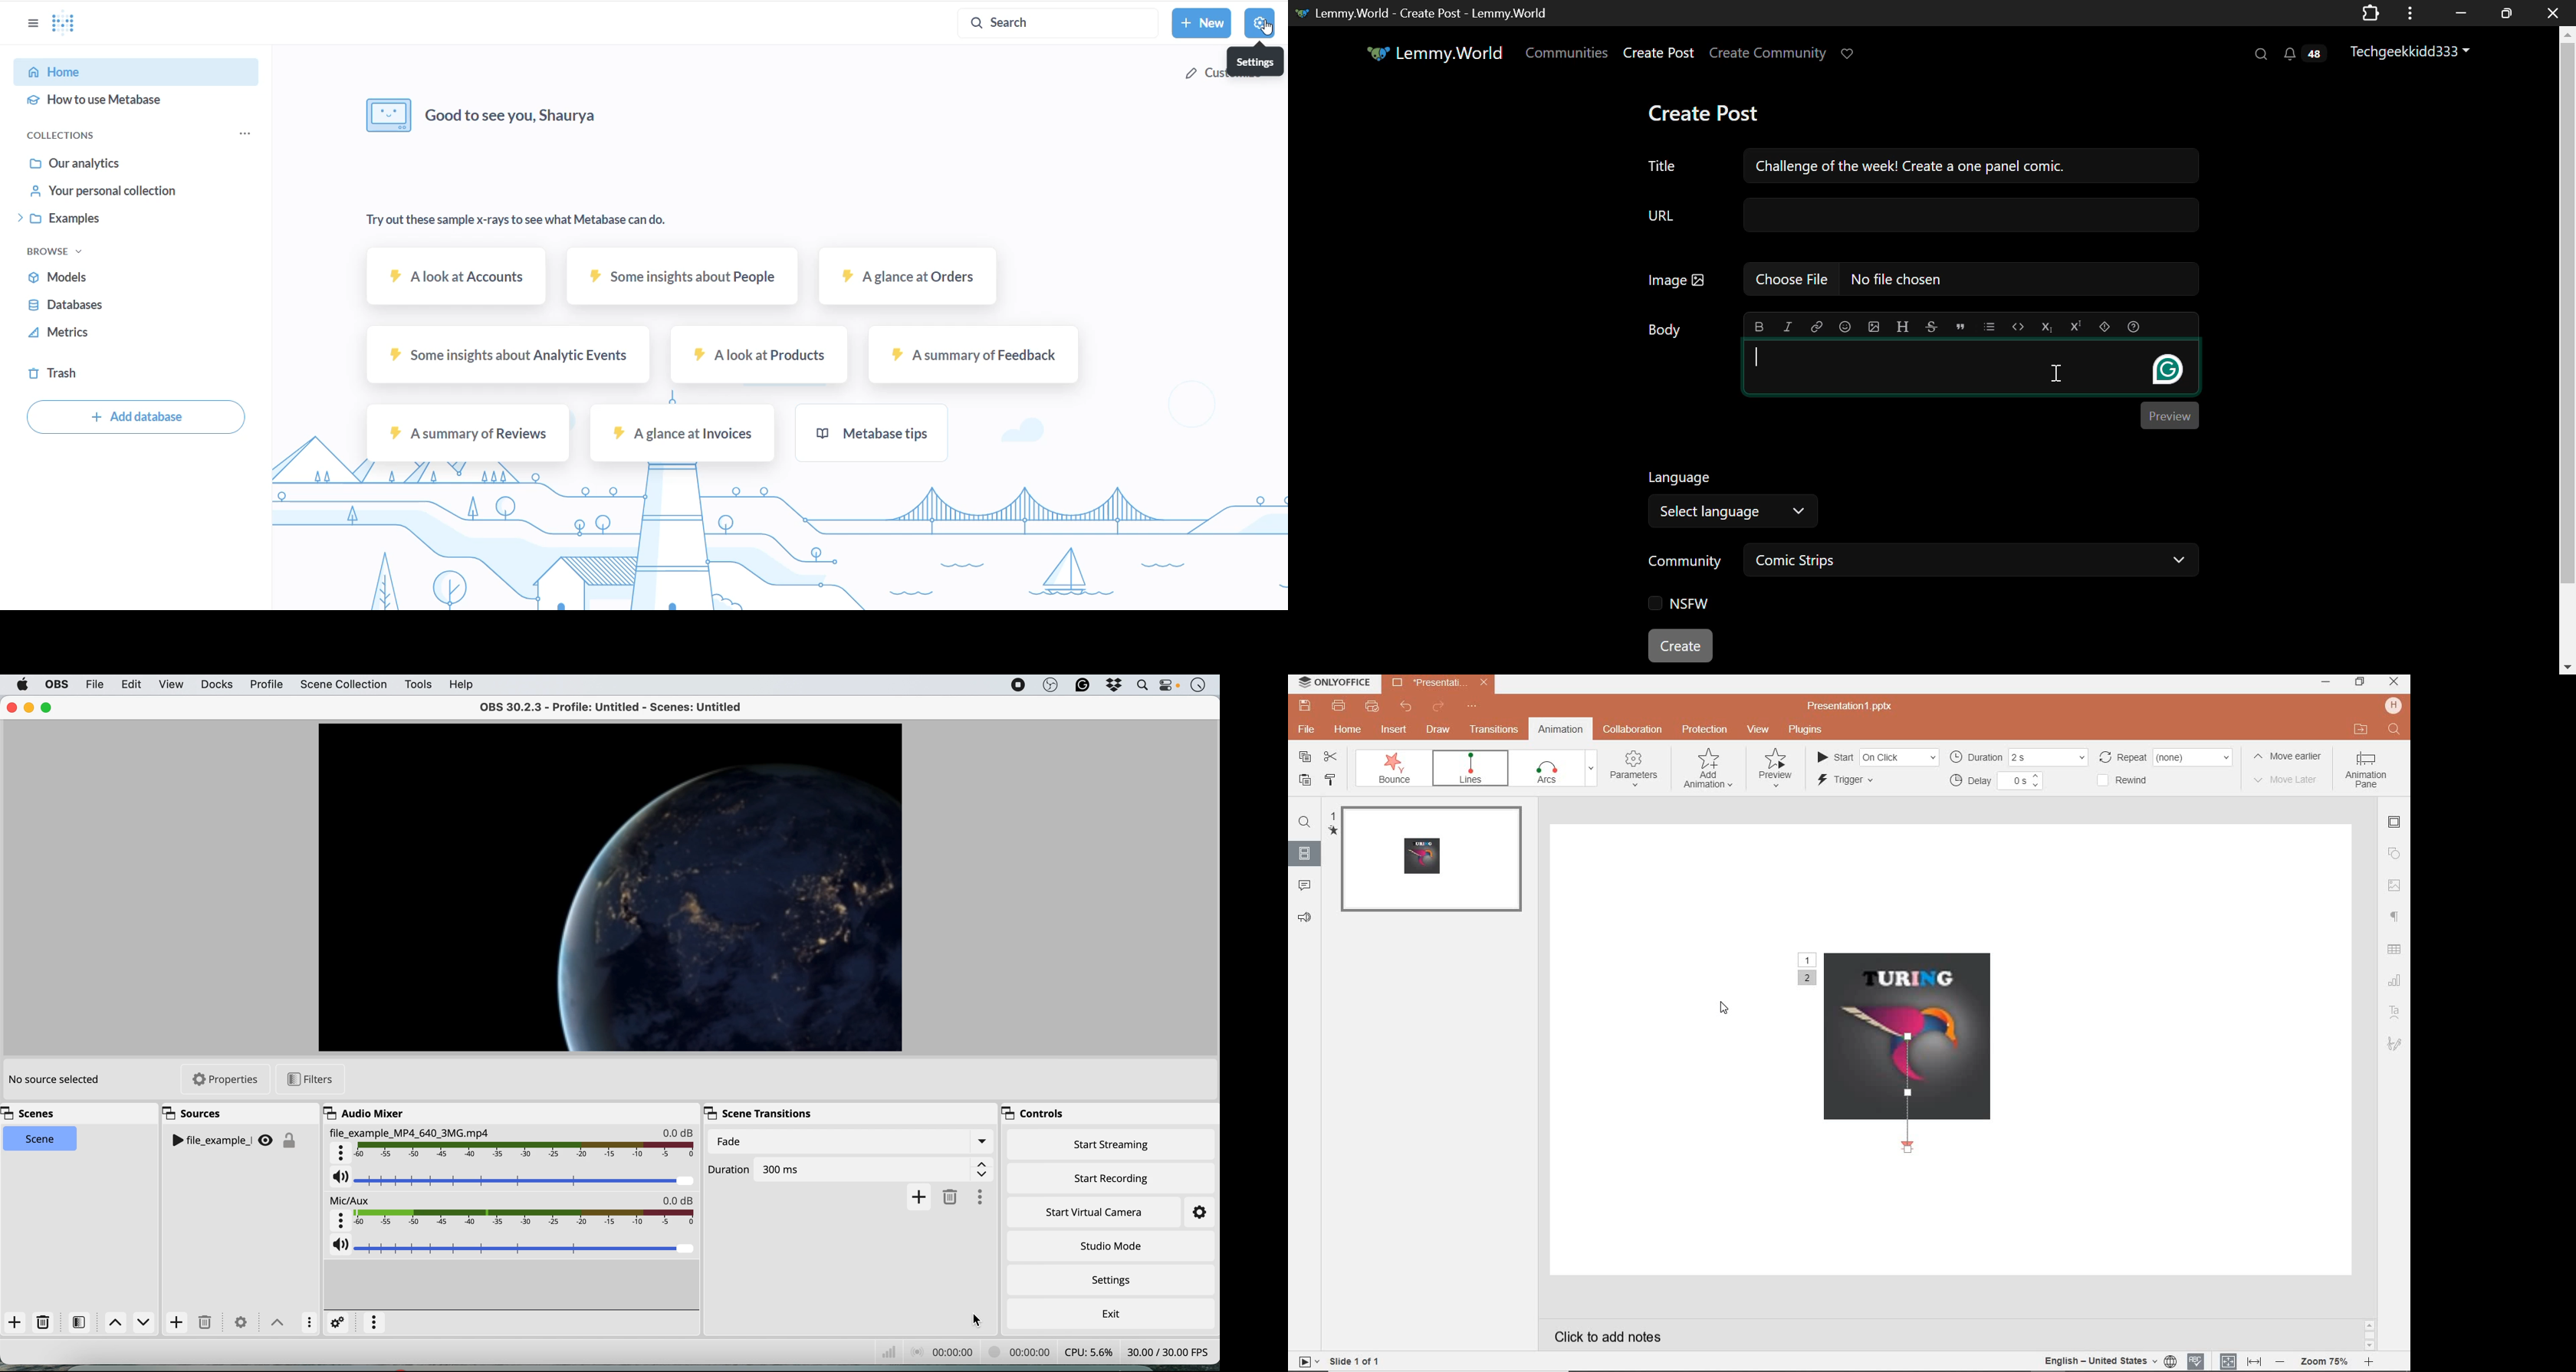 The height and width of the screenshot is (1372, 2576). I want to click on scene collection, so click(342, 686).